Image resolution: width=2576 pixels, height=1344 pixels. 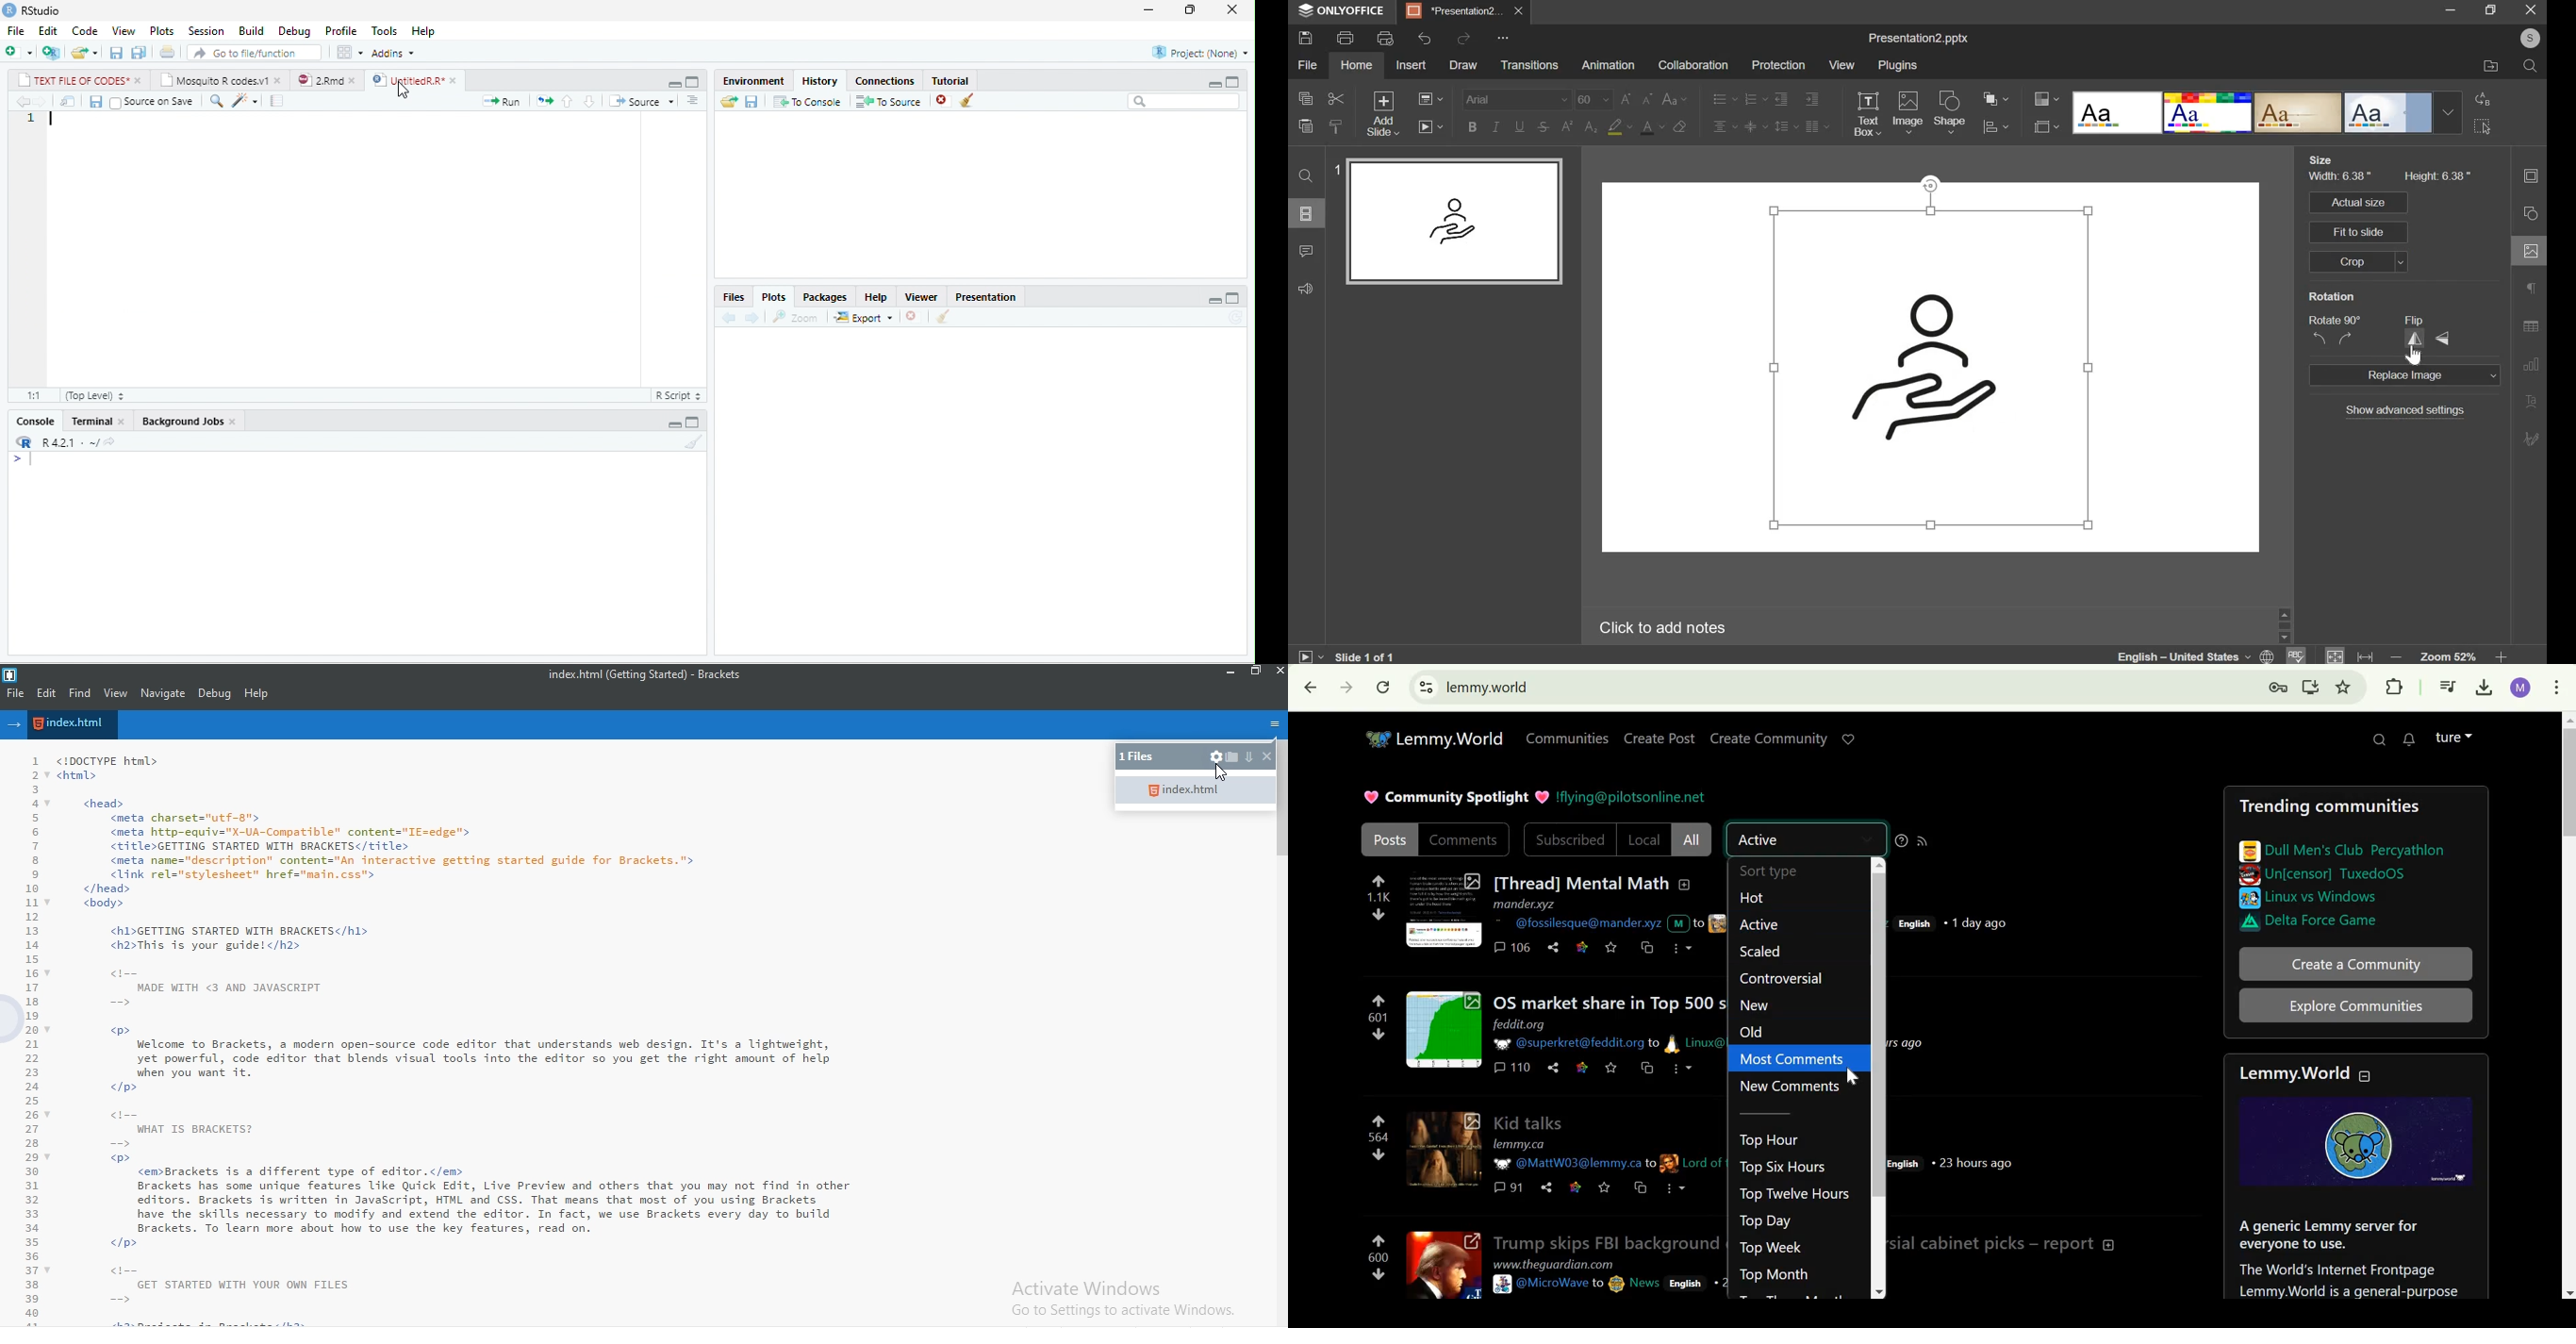 What do you see at coordinates (1528, 65) in the screenshot?
I see `transitions` at bounding box center [1528, 65].